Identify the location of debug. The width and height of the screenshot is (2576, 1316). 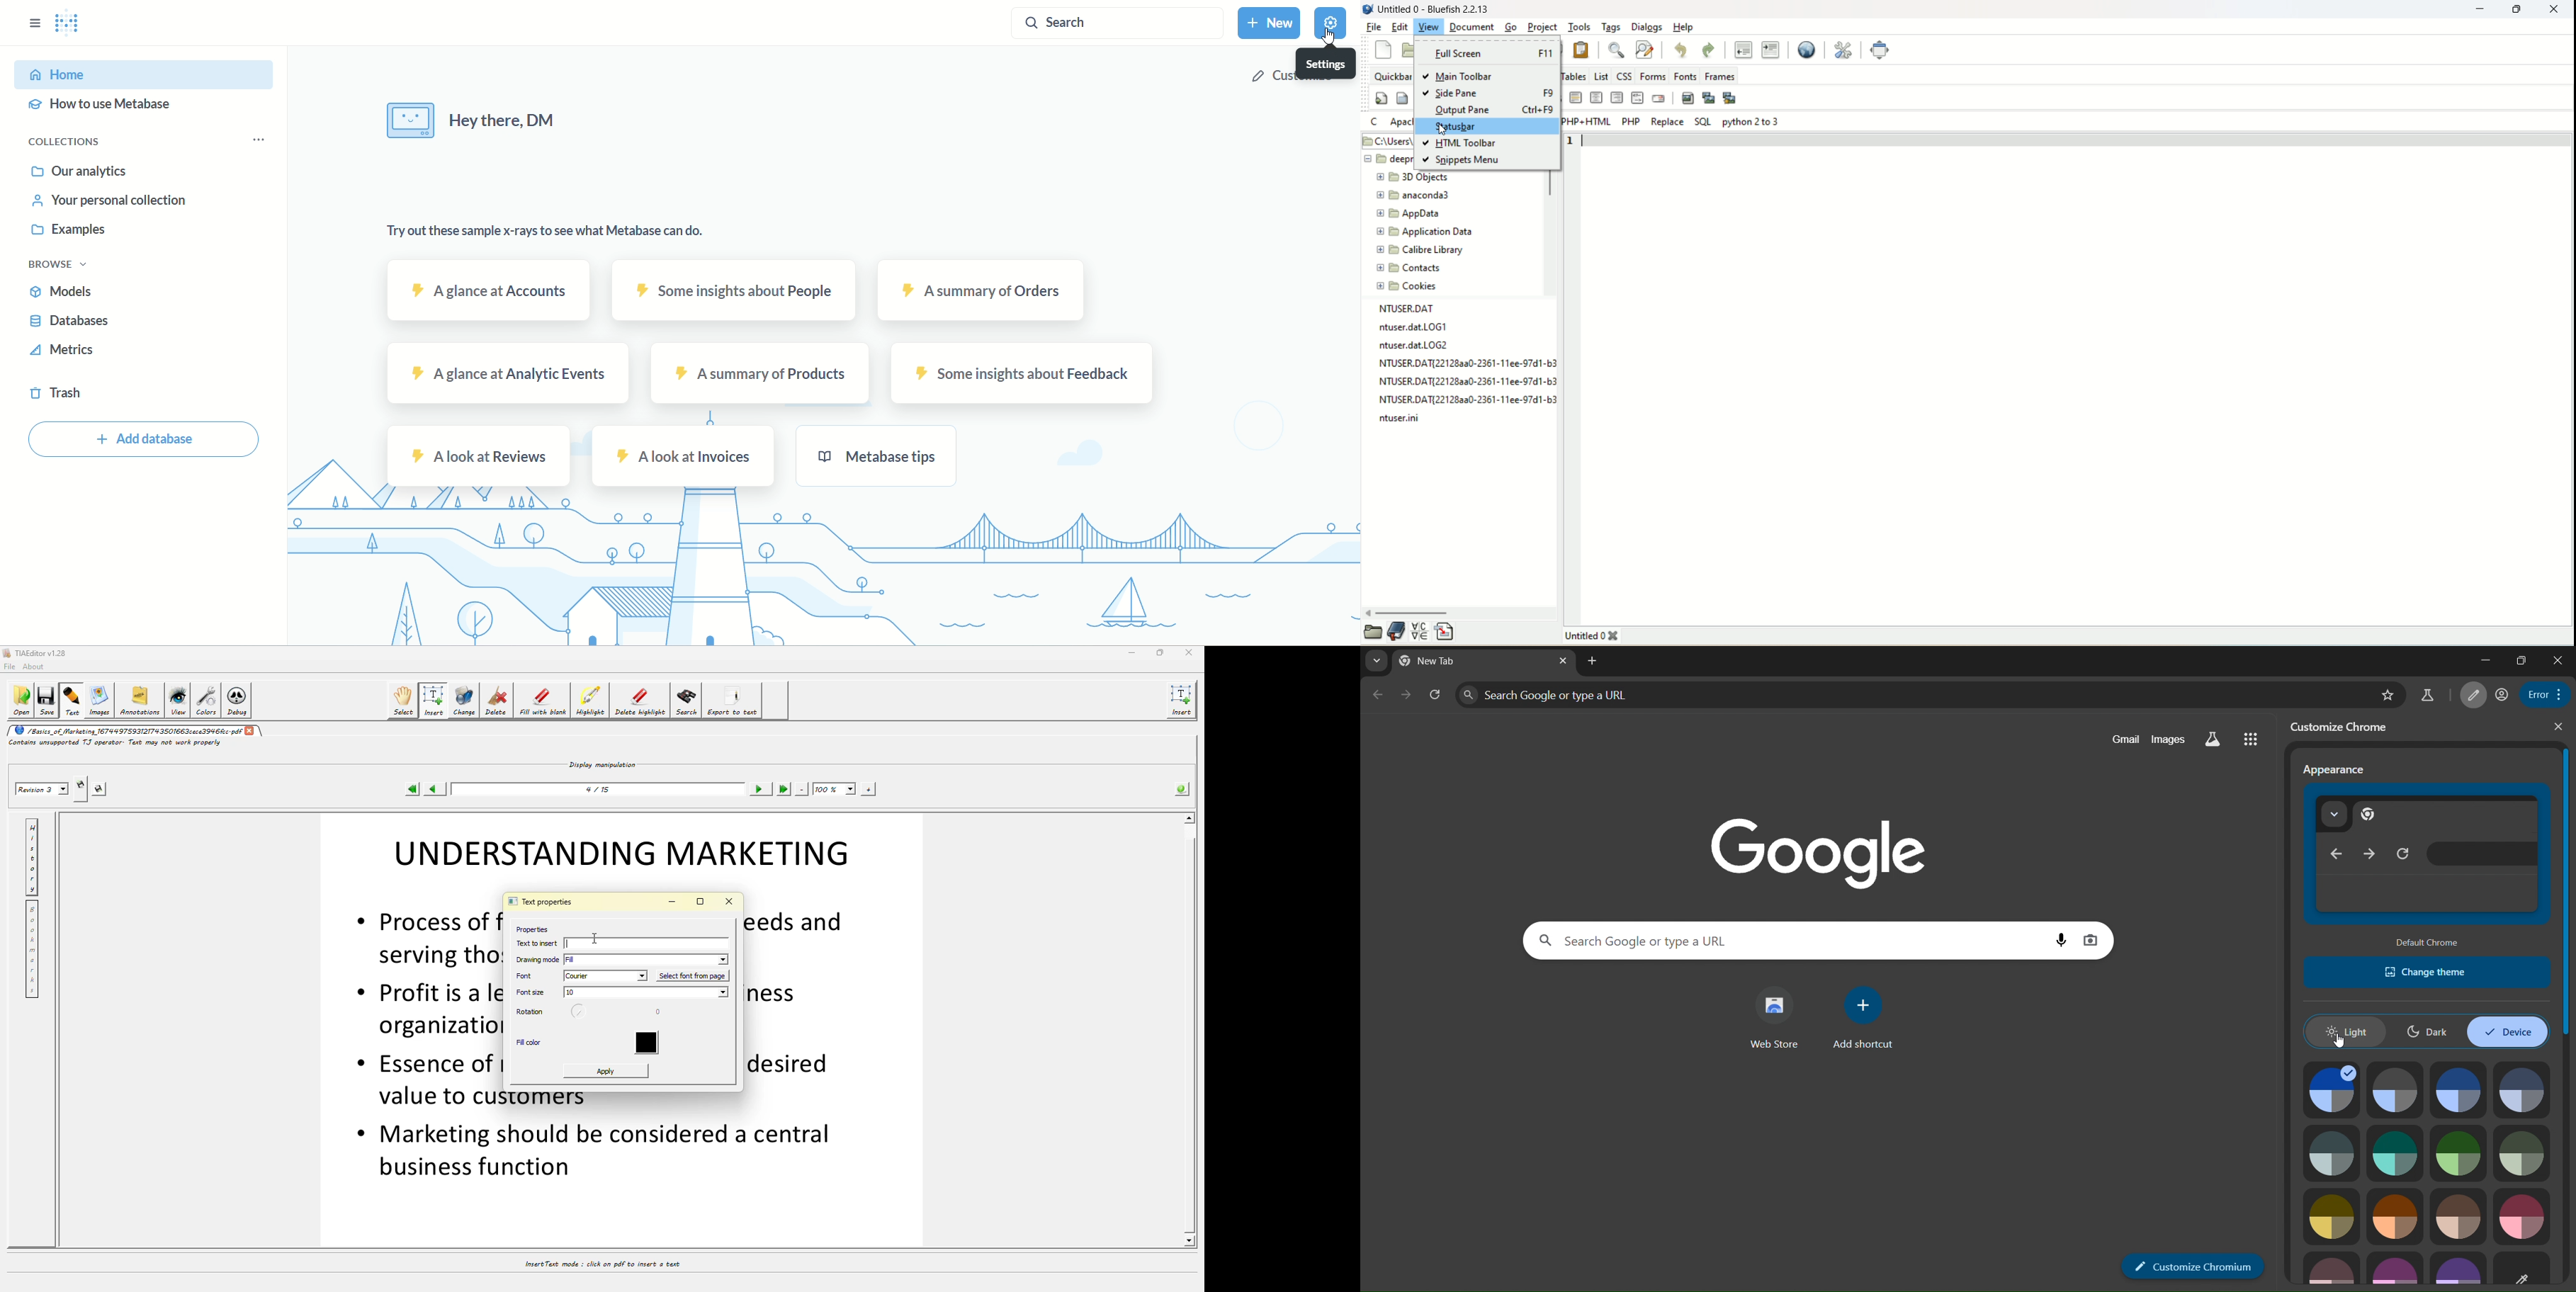
(238, 699).